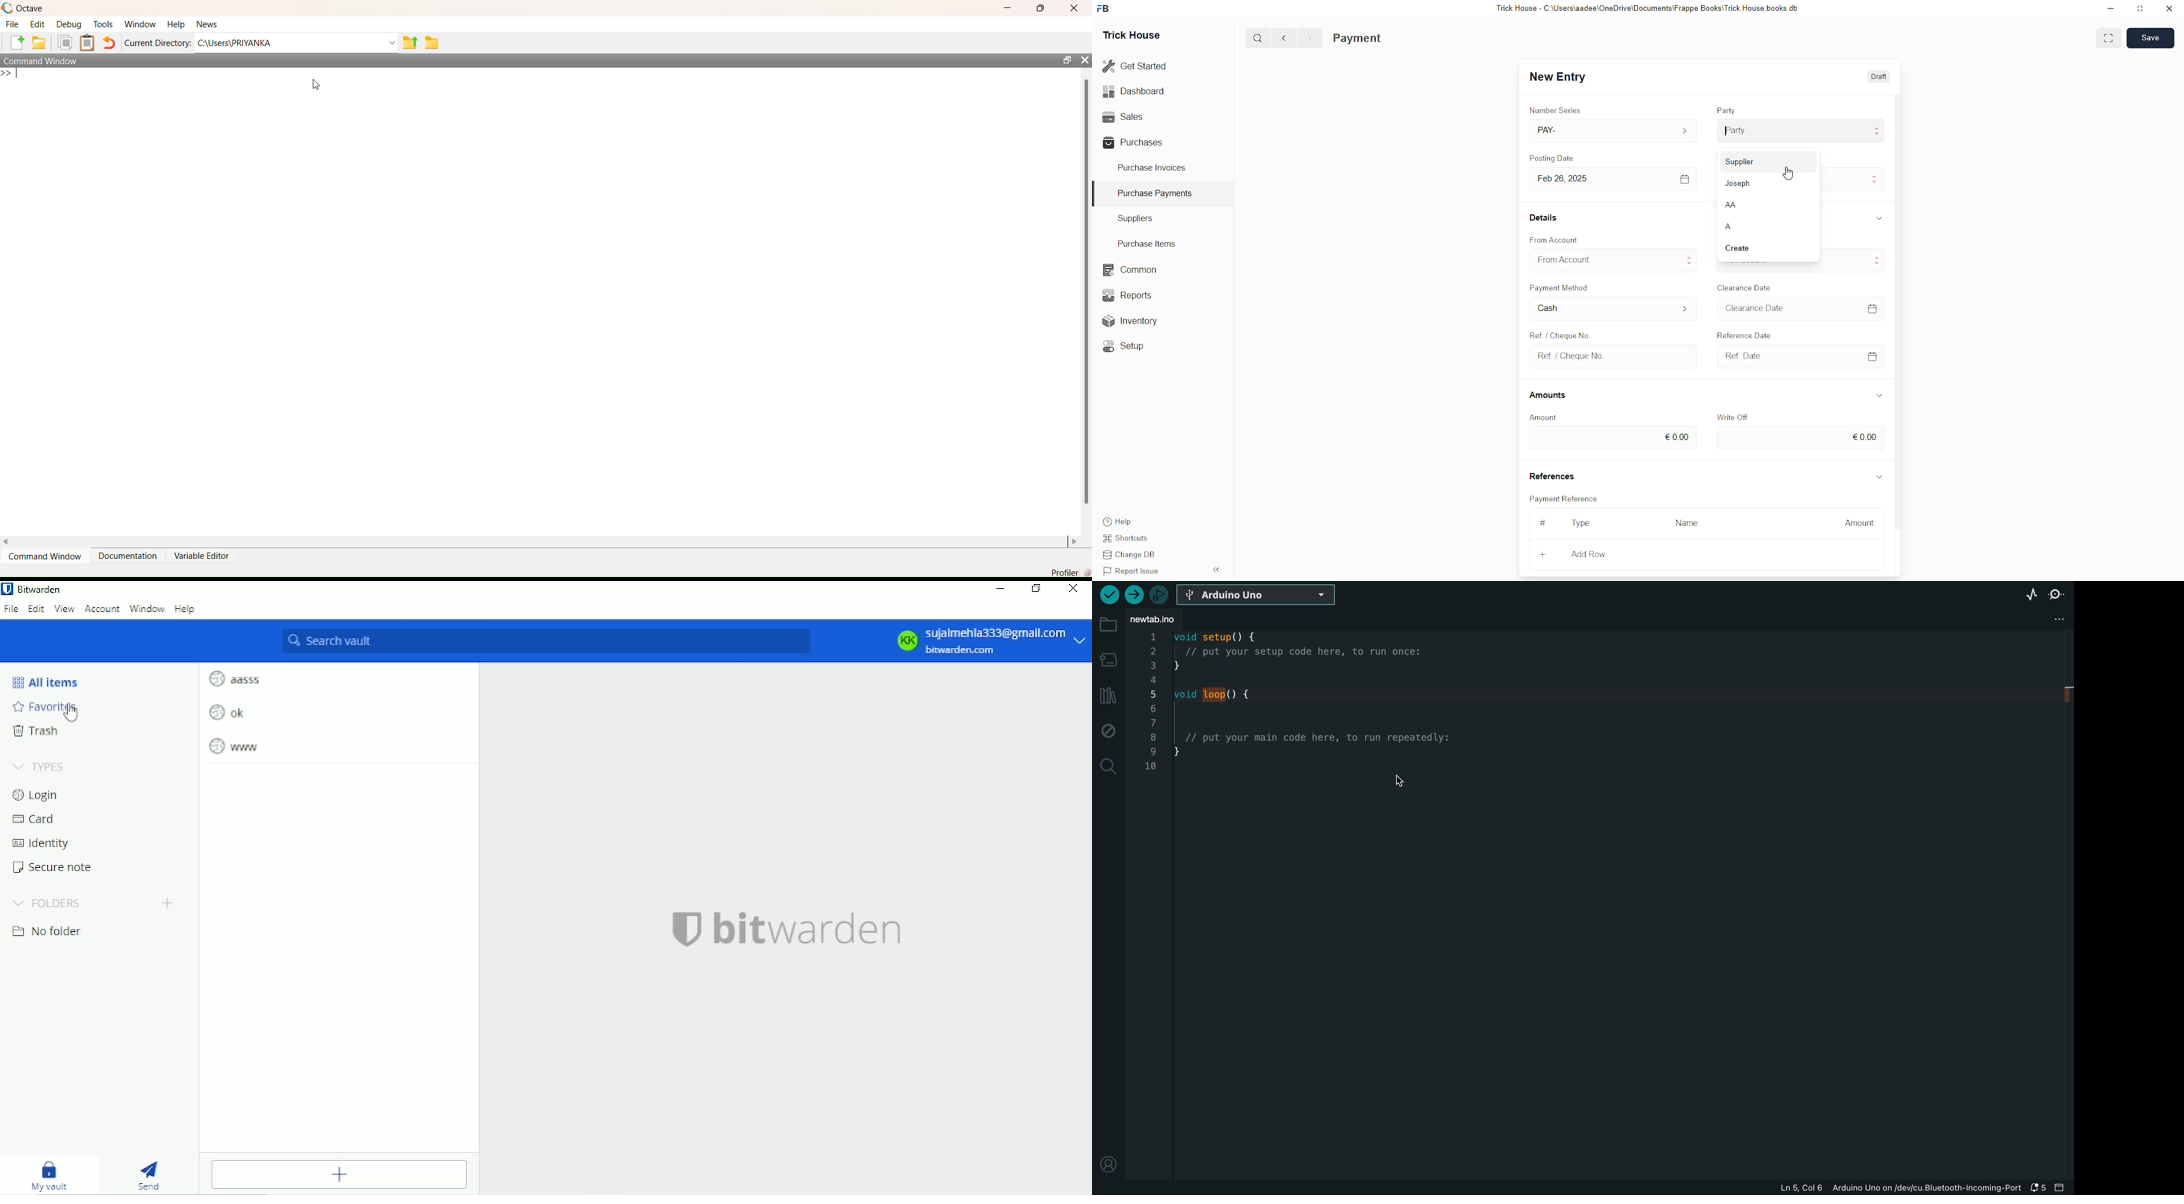 This screenshot has height=1204, width=2184. I want to click on Bitwarden, so click(36, 590).